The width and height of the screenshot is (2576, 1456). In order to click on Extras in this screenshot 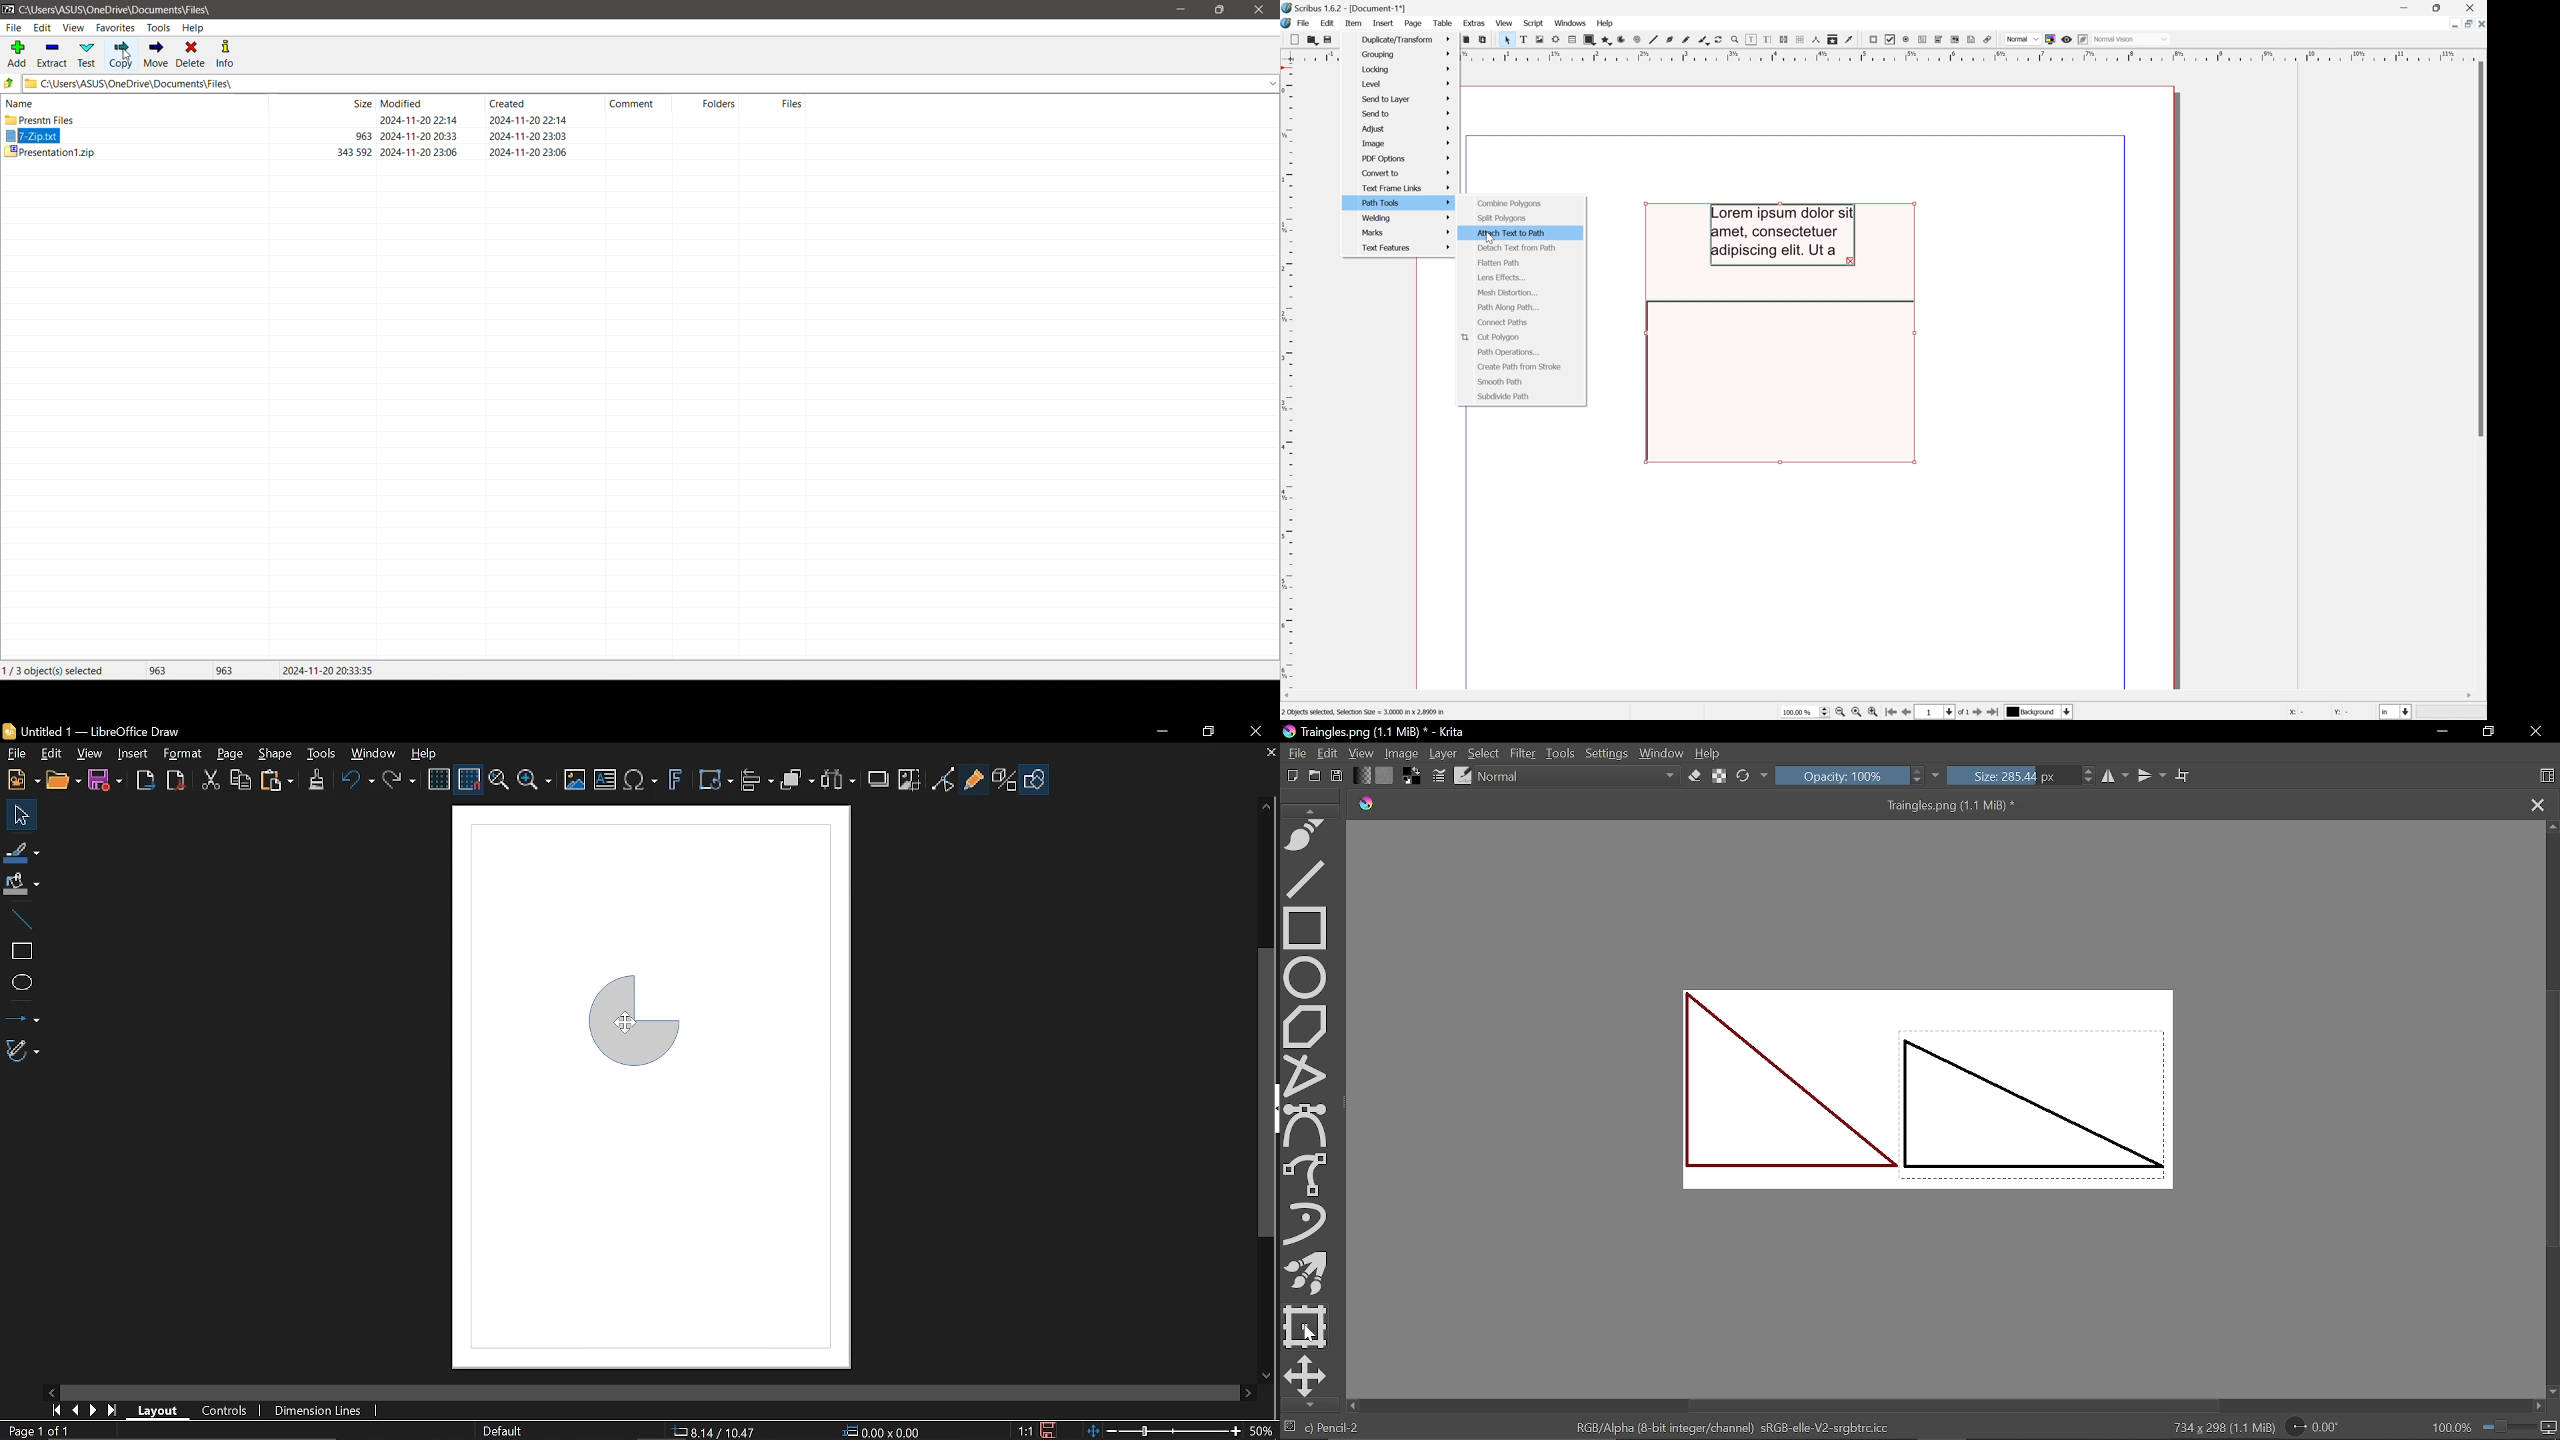, I will do `click(1475, 24)`.